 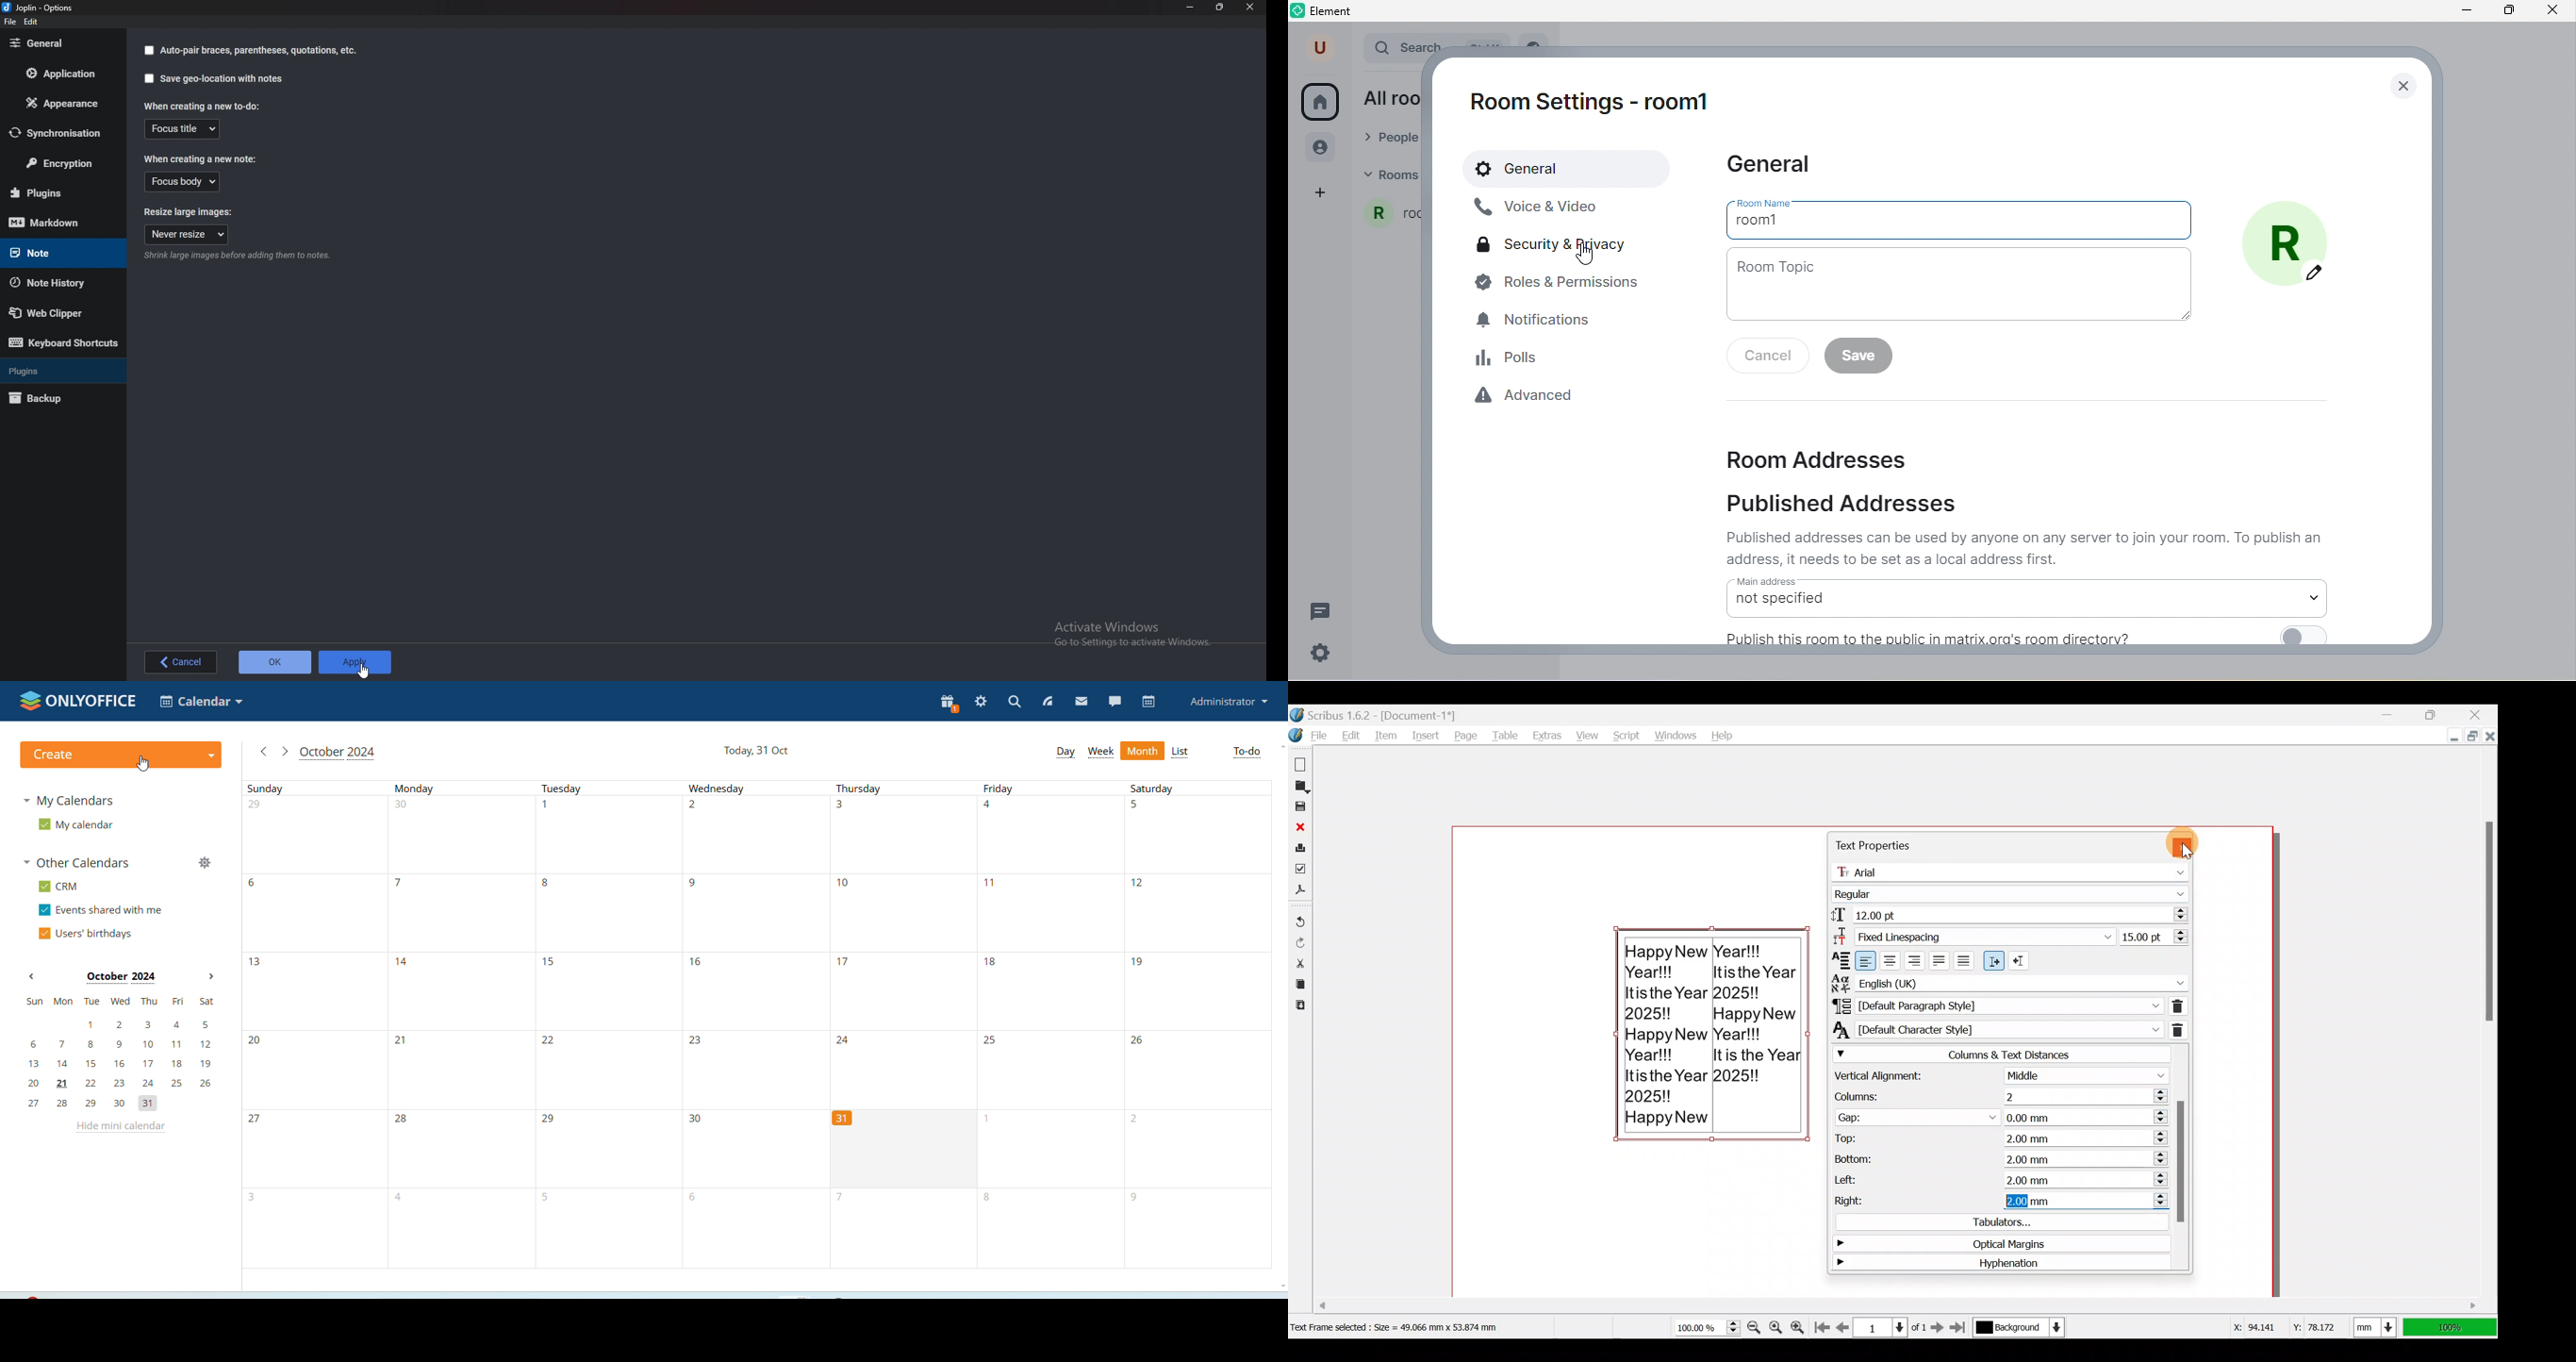 What do you see at coordinates (2472, 738) in the screenshot?
I see `Maximize` at bounding box center [2472, 738].